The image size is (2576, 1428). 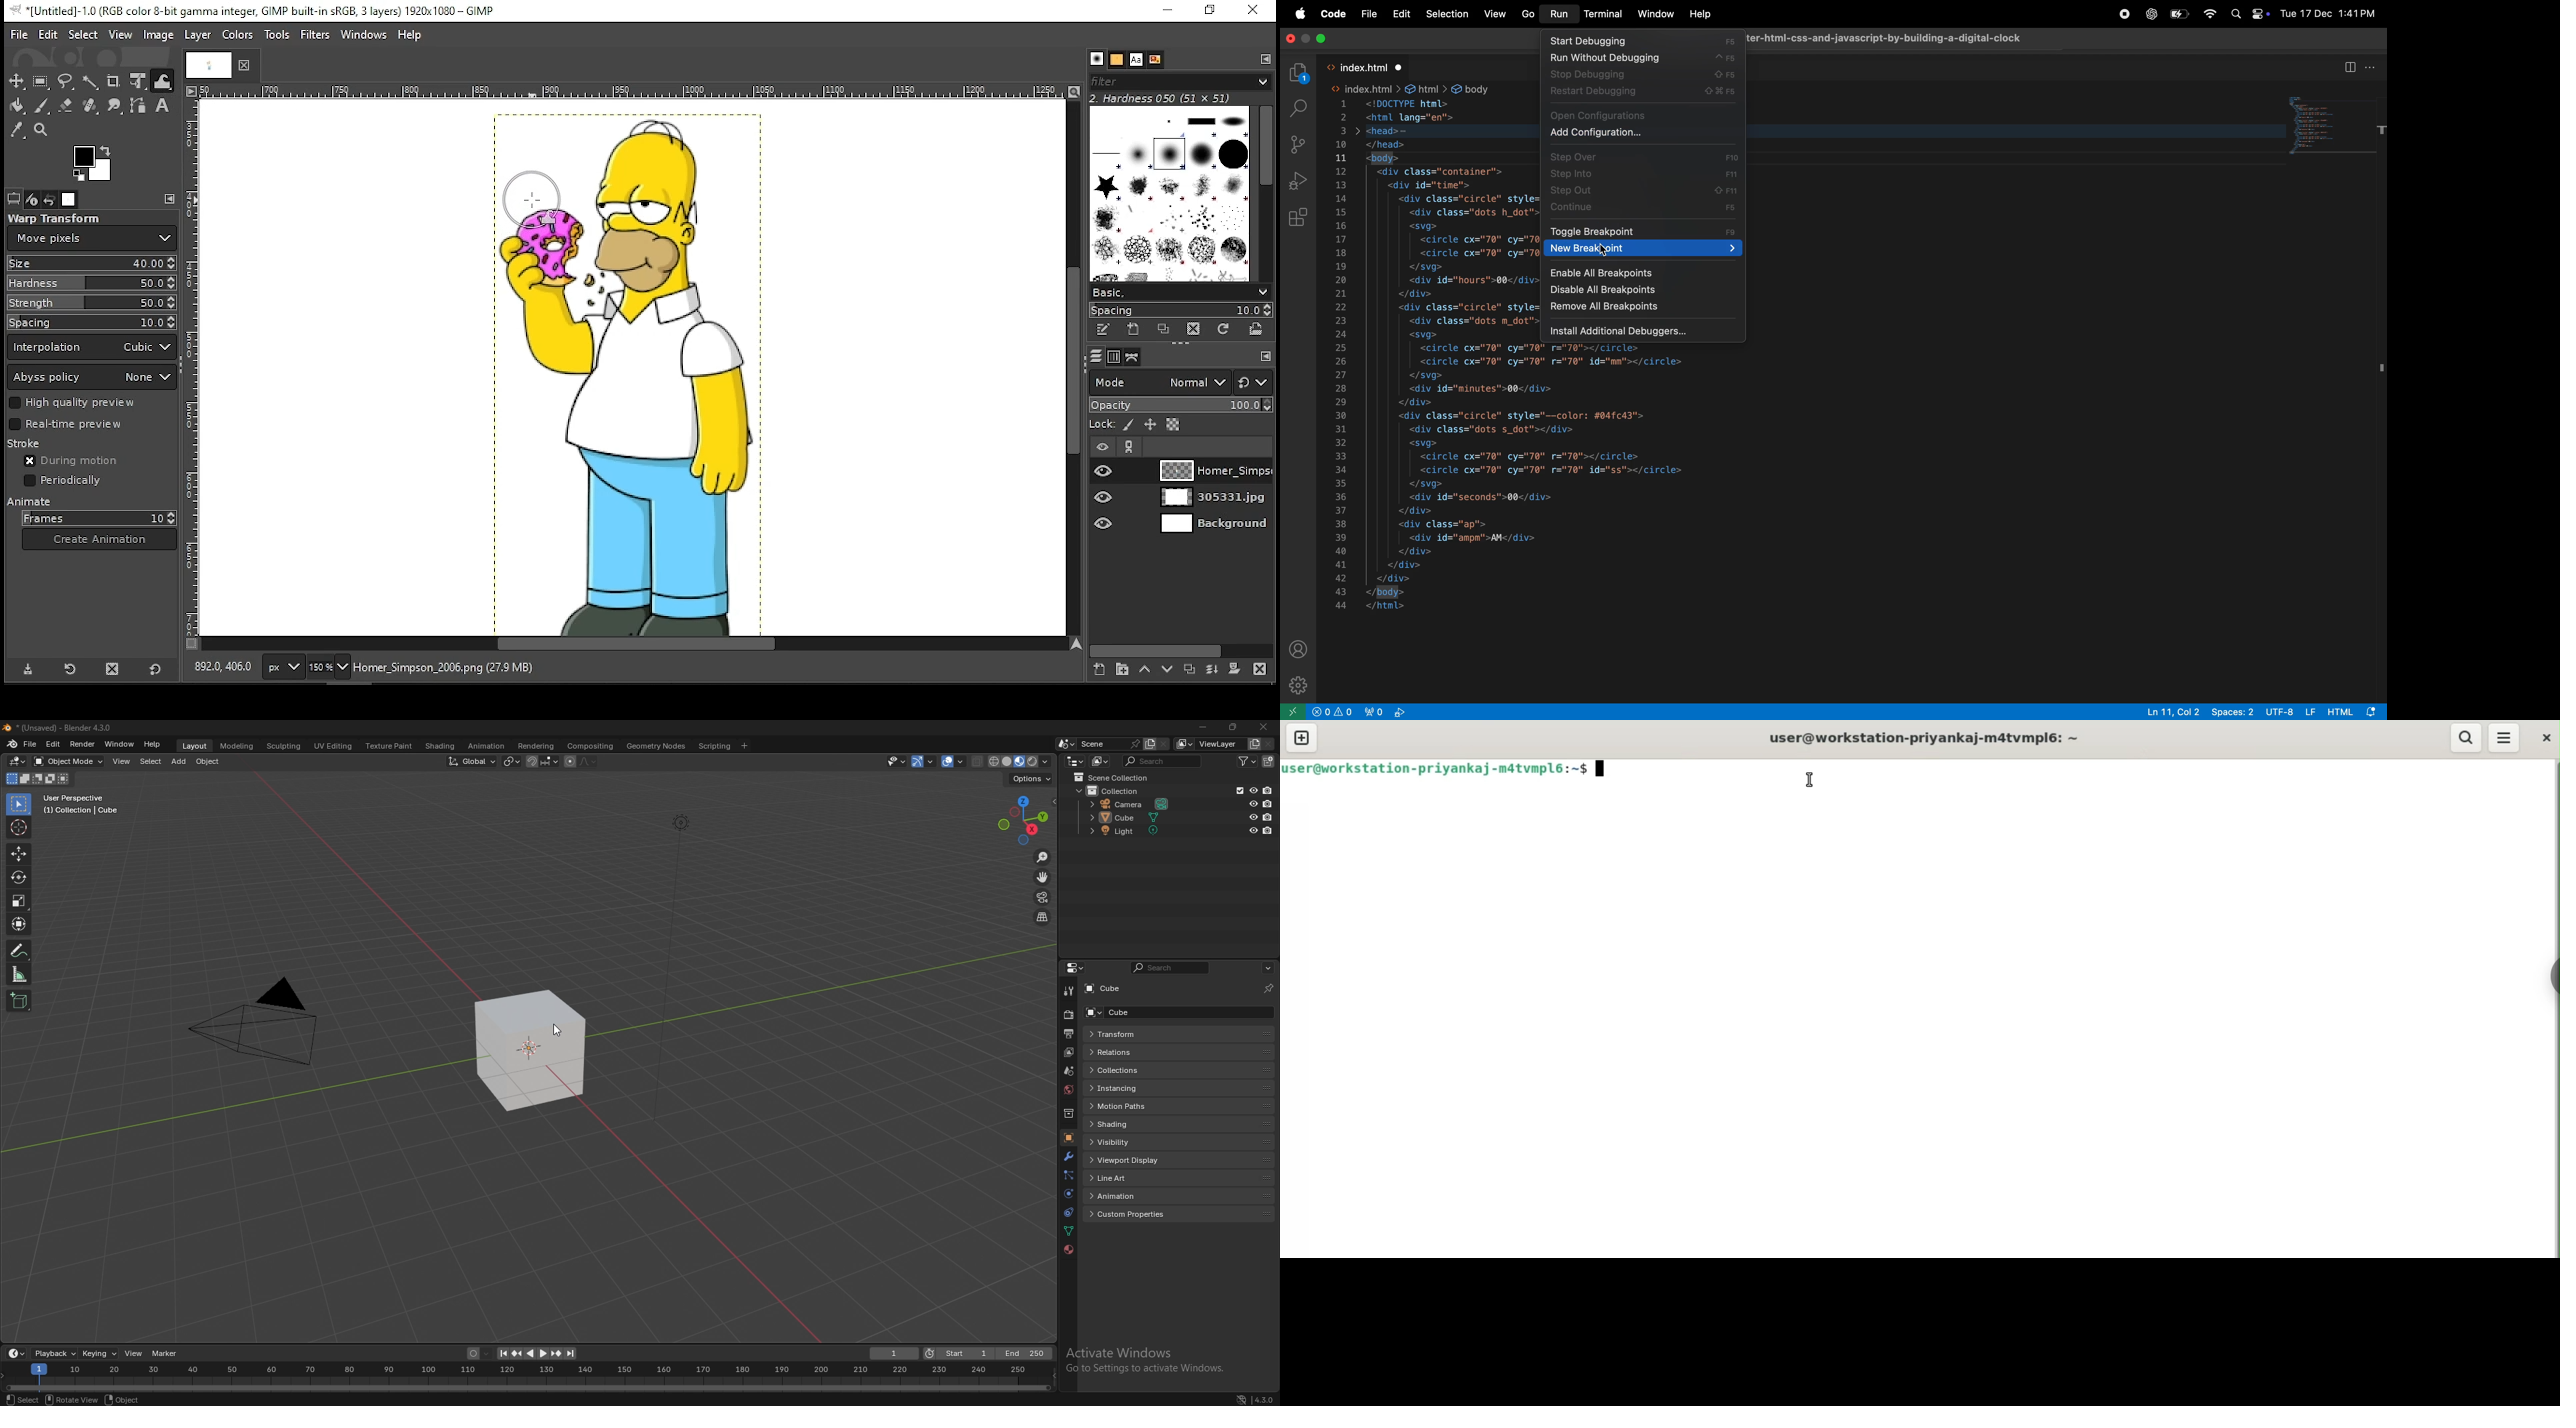 What do you see at coordinates (1293, 711) in the screenshot?
I see `open remote` at bounding box center [1293, 711].